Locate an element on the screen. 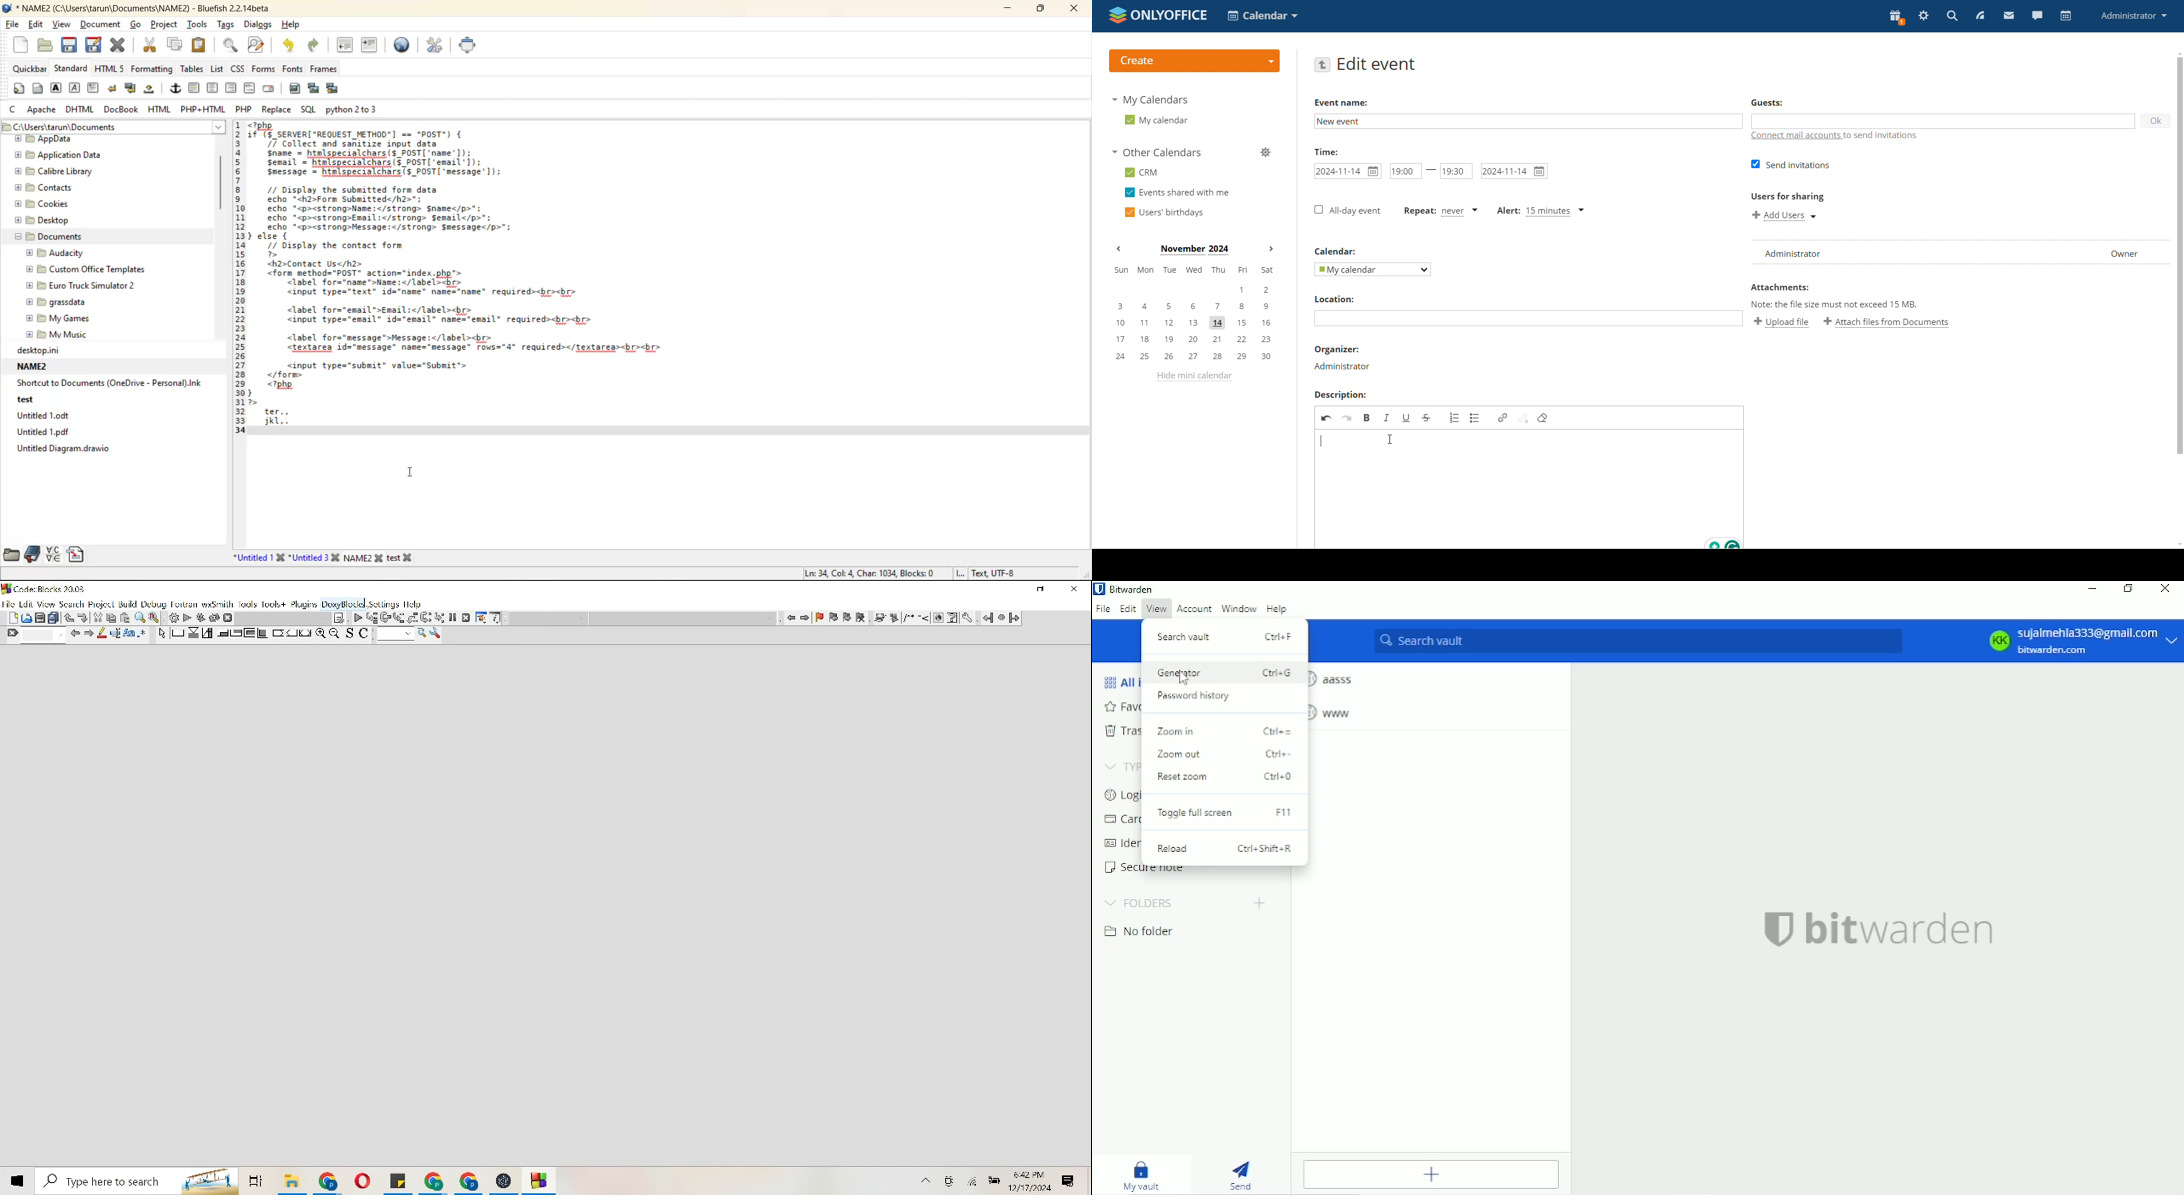  event repetition is located at coordinates (1441, 211).